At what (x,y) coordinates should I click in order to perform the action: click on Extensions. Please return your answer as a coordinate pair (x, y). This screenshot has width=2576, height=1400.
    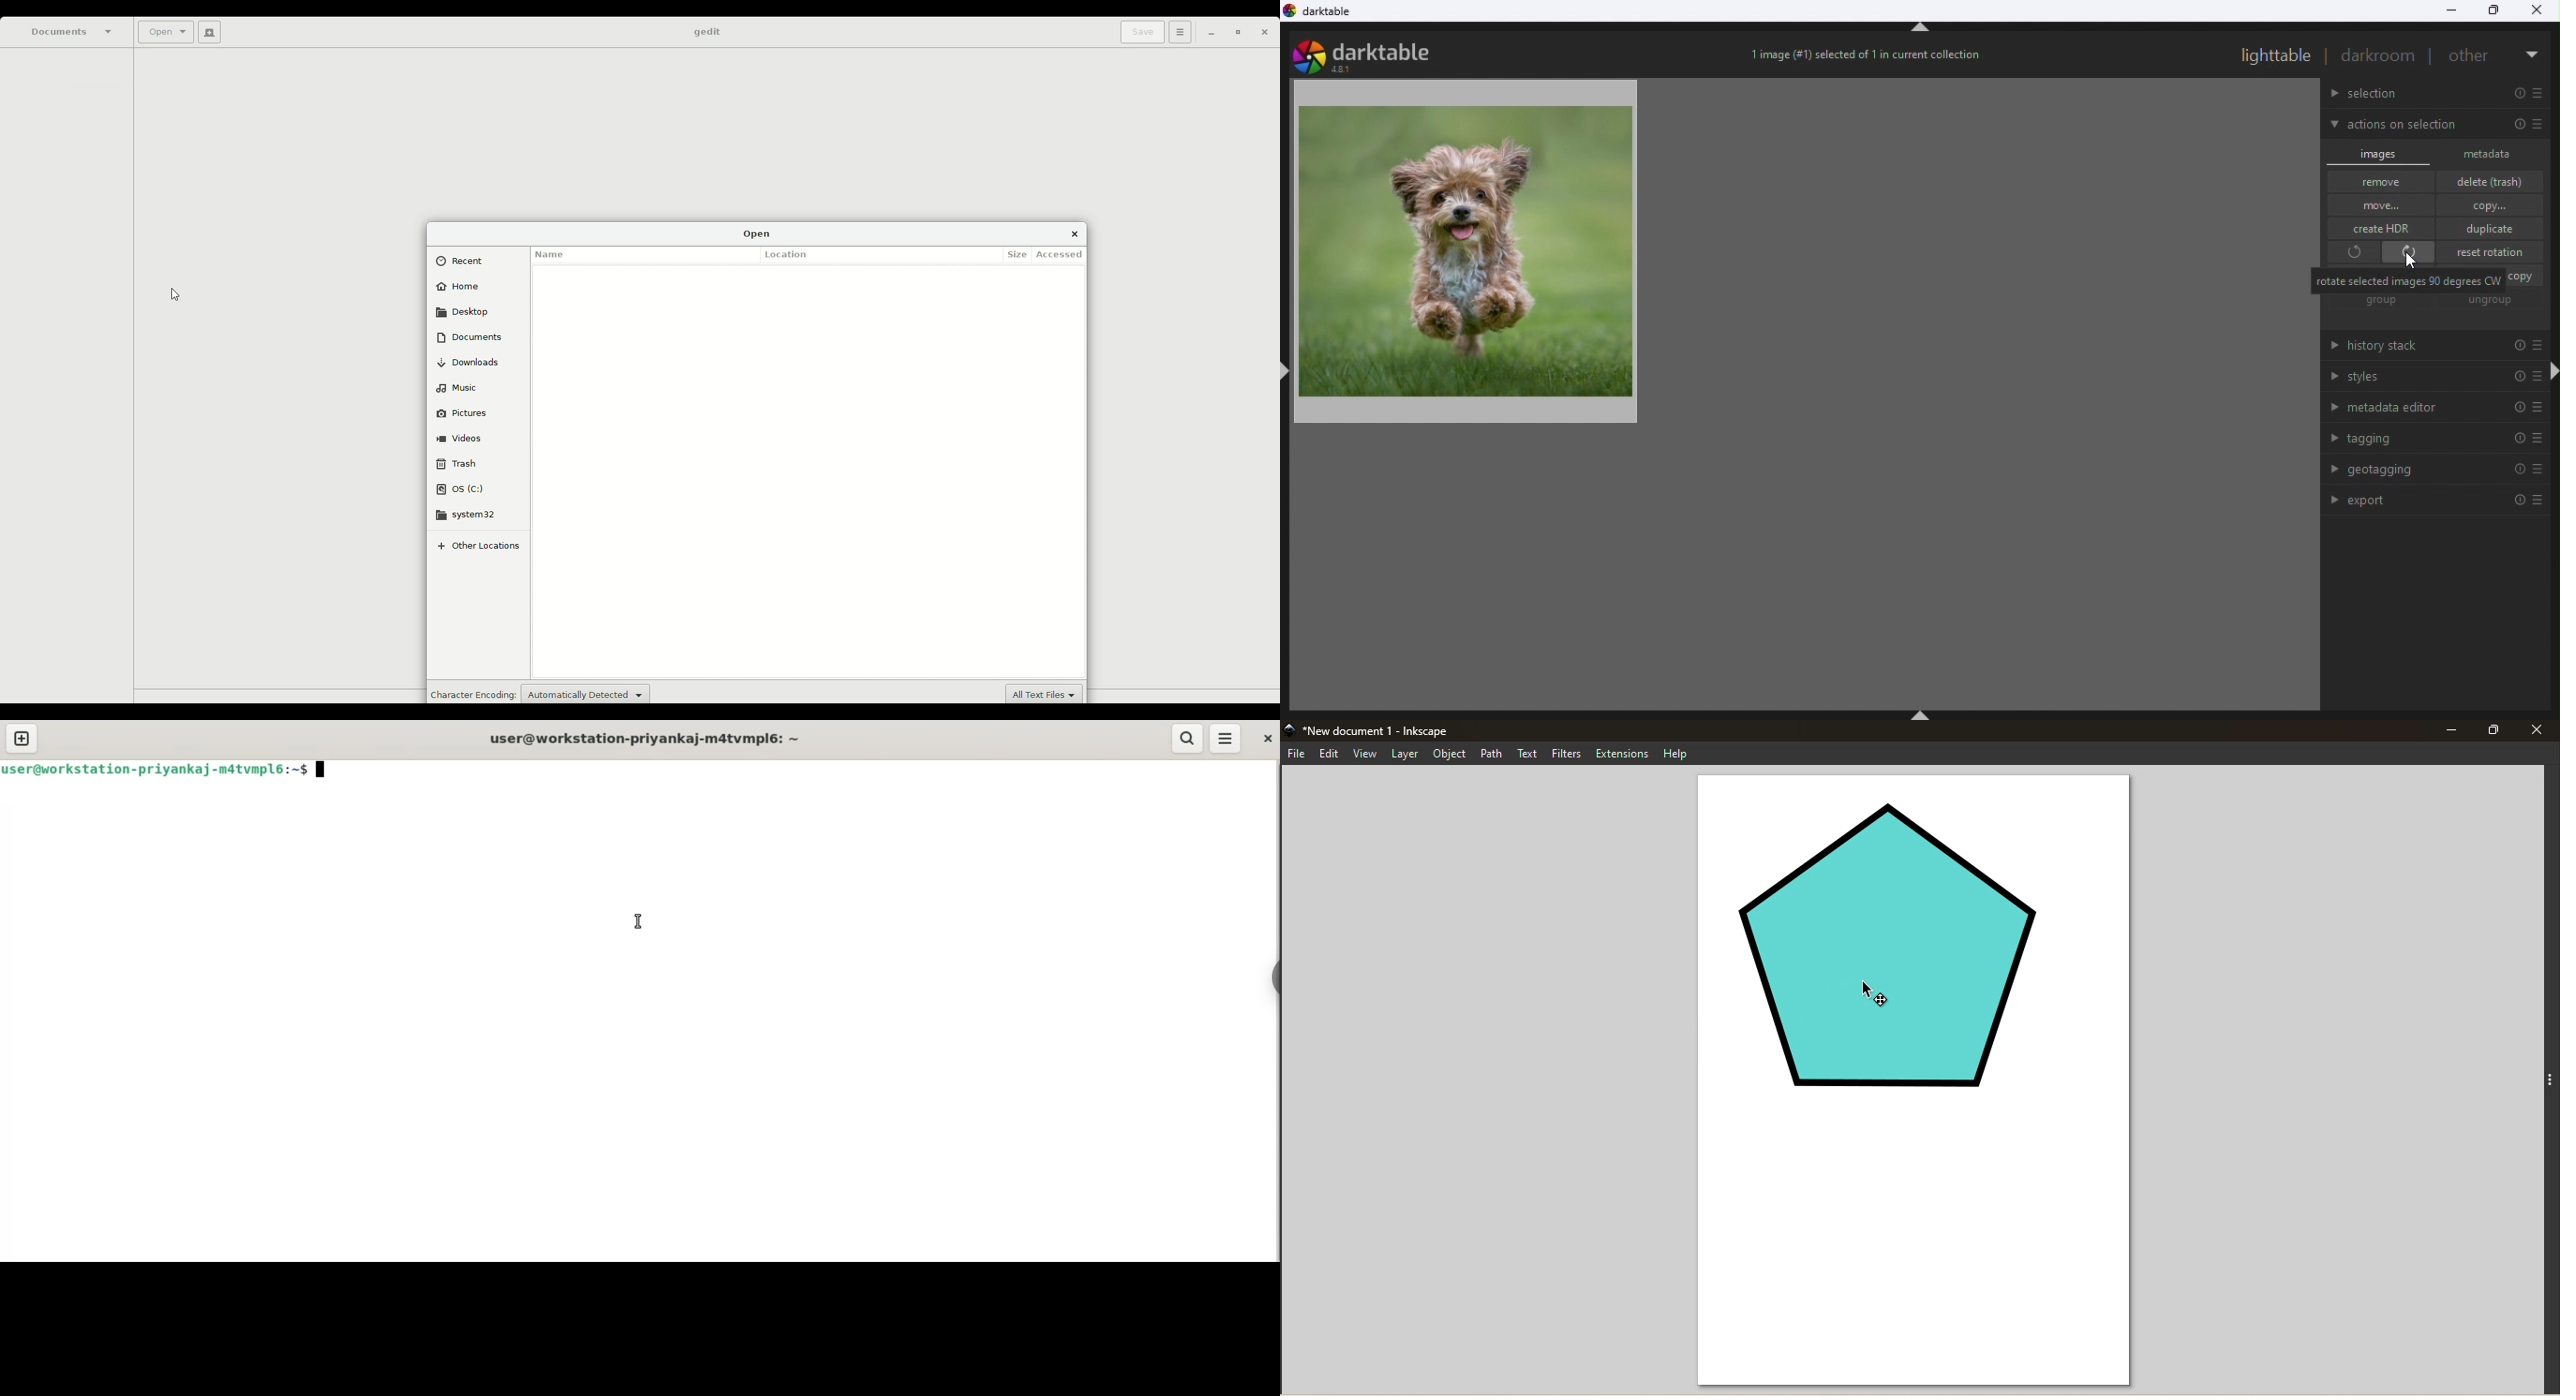
    Looking at the image, I should click on (1623, 753).